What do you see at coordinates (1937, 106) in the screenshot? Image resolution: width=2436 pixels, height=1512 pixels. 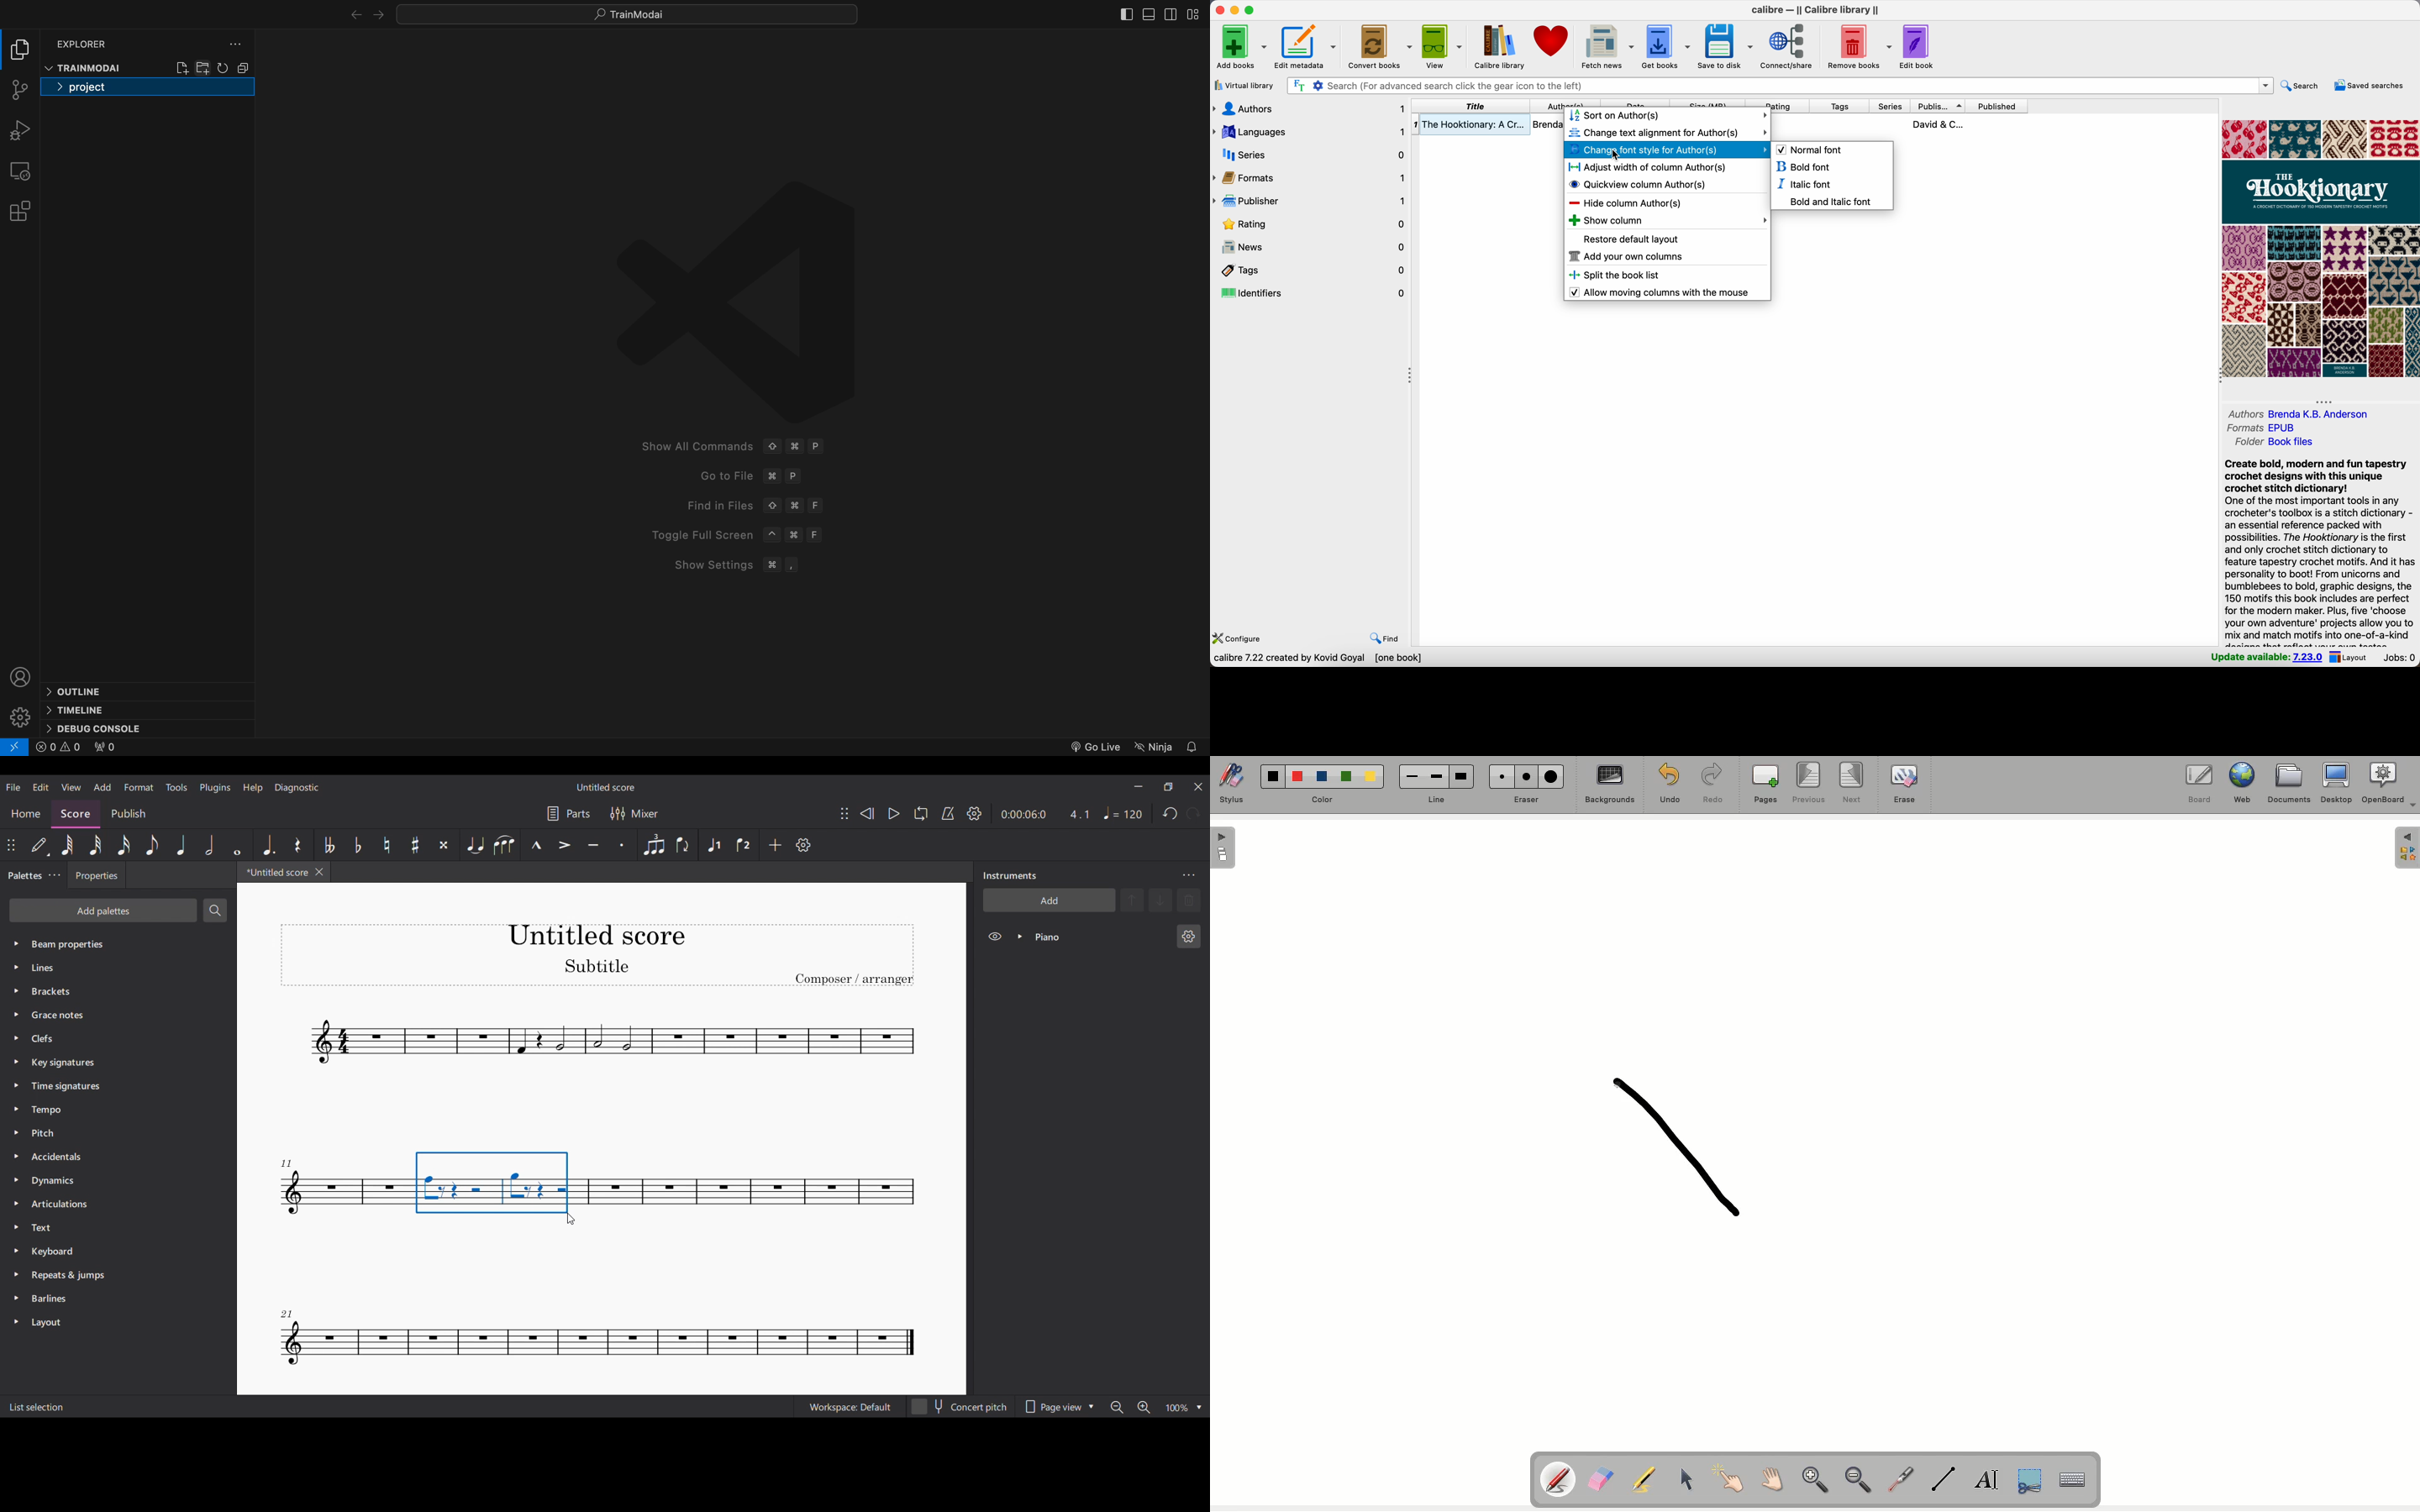 I see `publisher` at bounding box center [1937, 106].